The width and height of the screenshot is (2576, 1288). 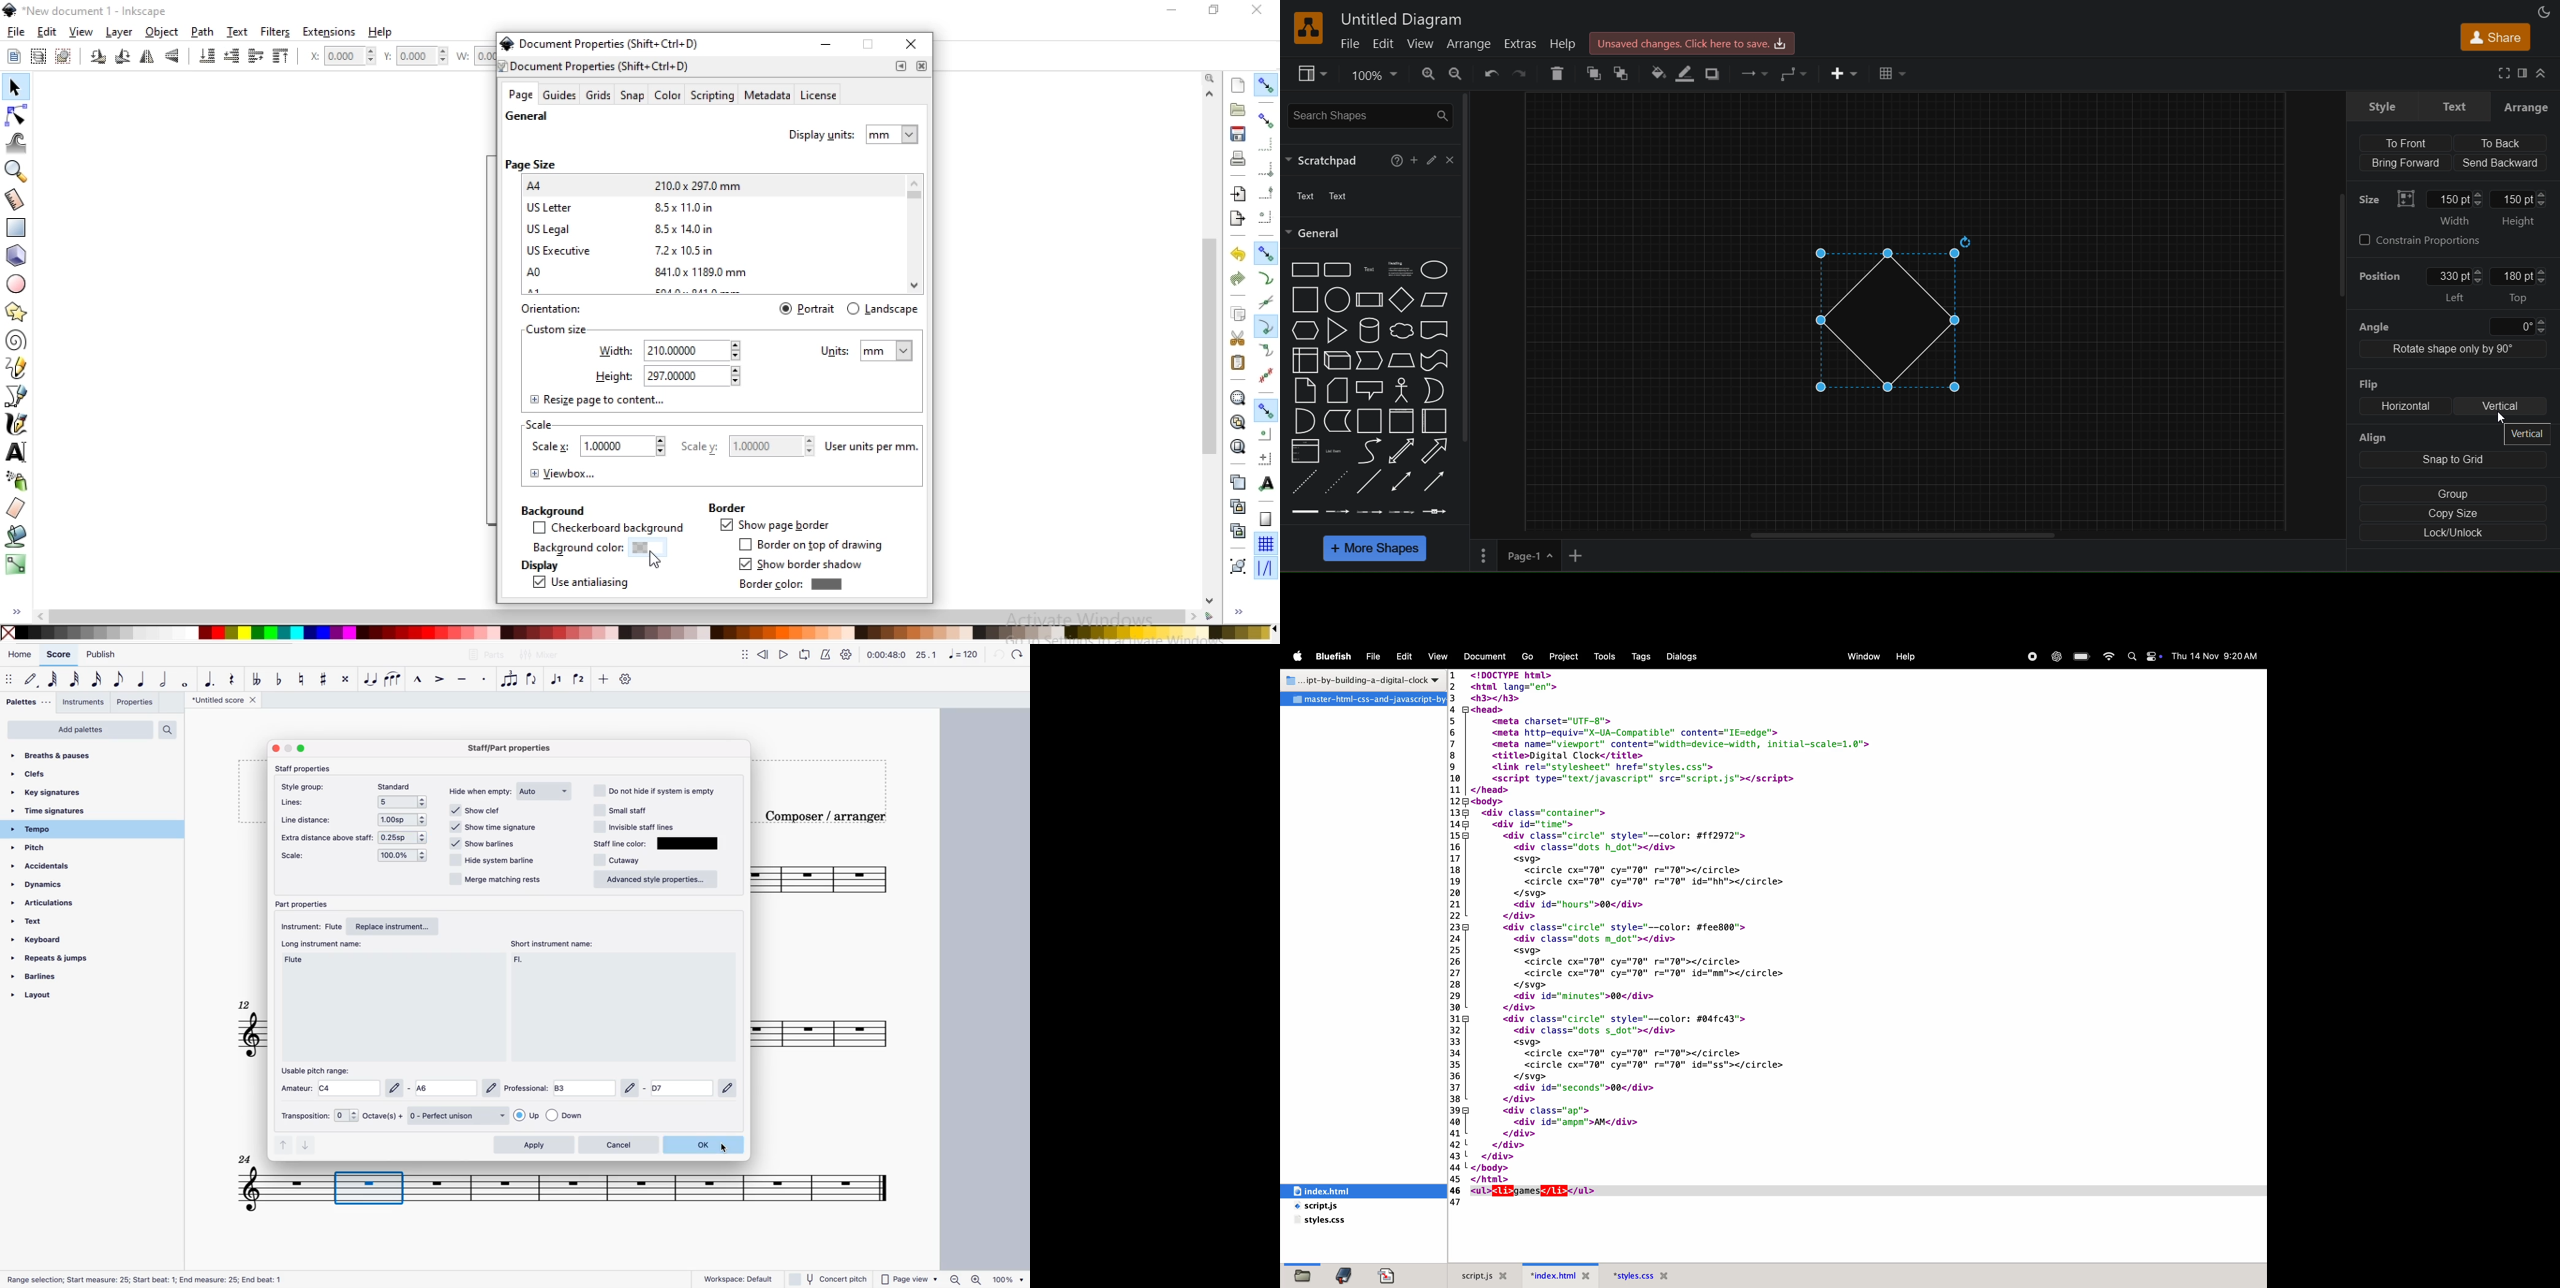 I want to click on extensions, so click(x=329, y=33).